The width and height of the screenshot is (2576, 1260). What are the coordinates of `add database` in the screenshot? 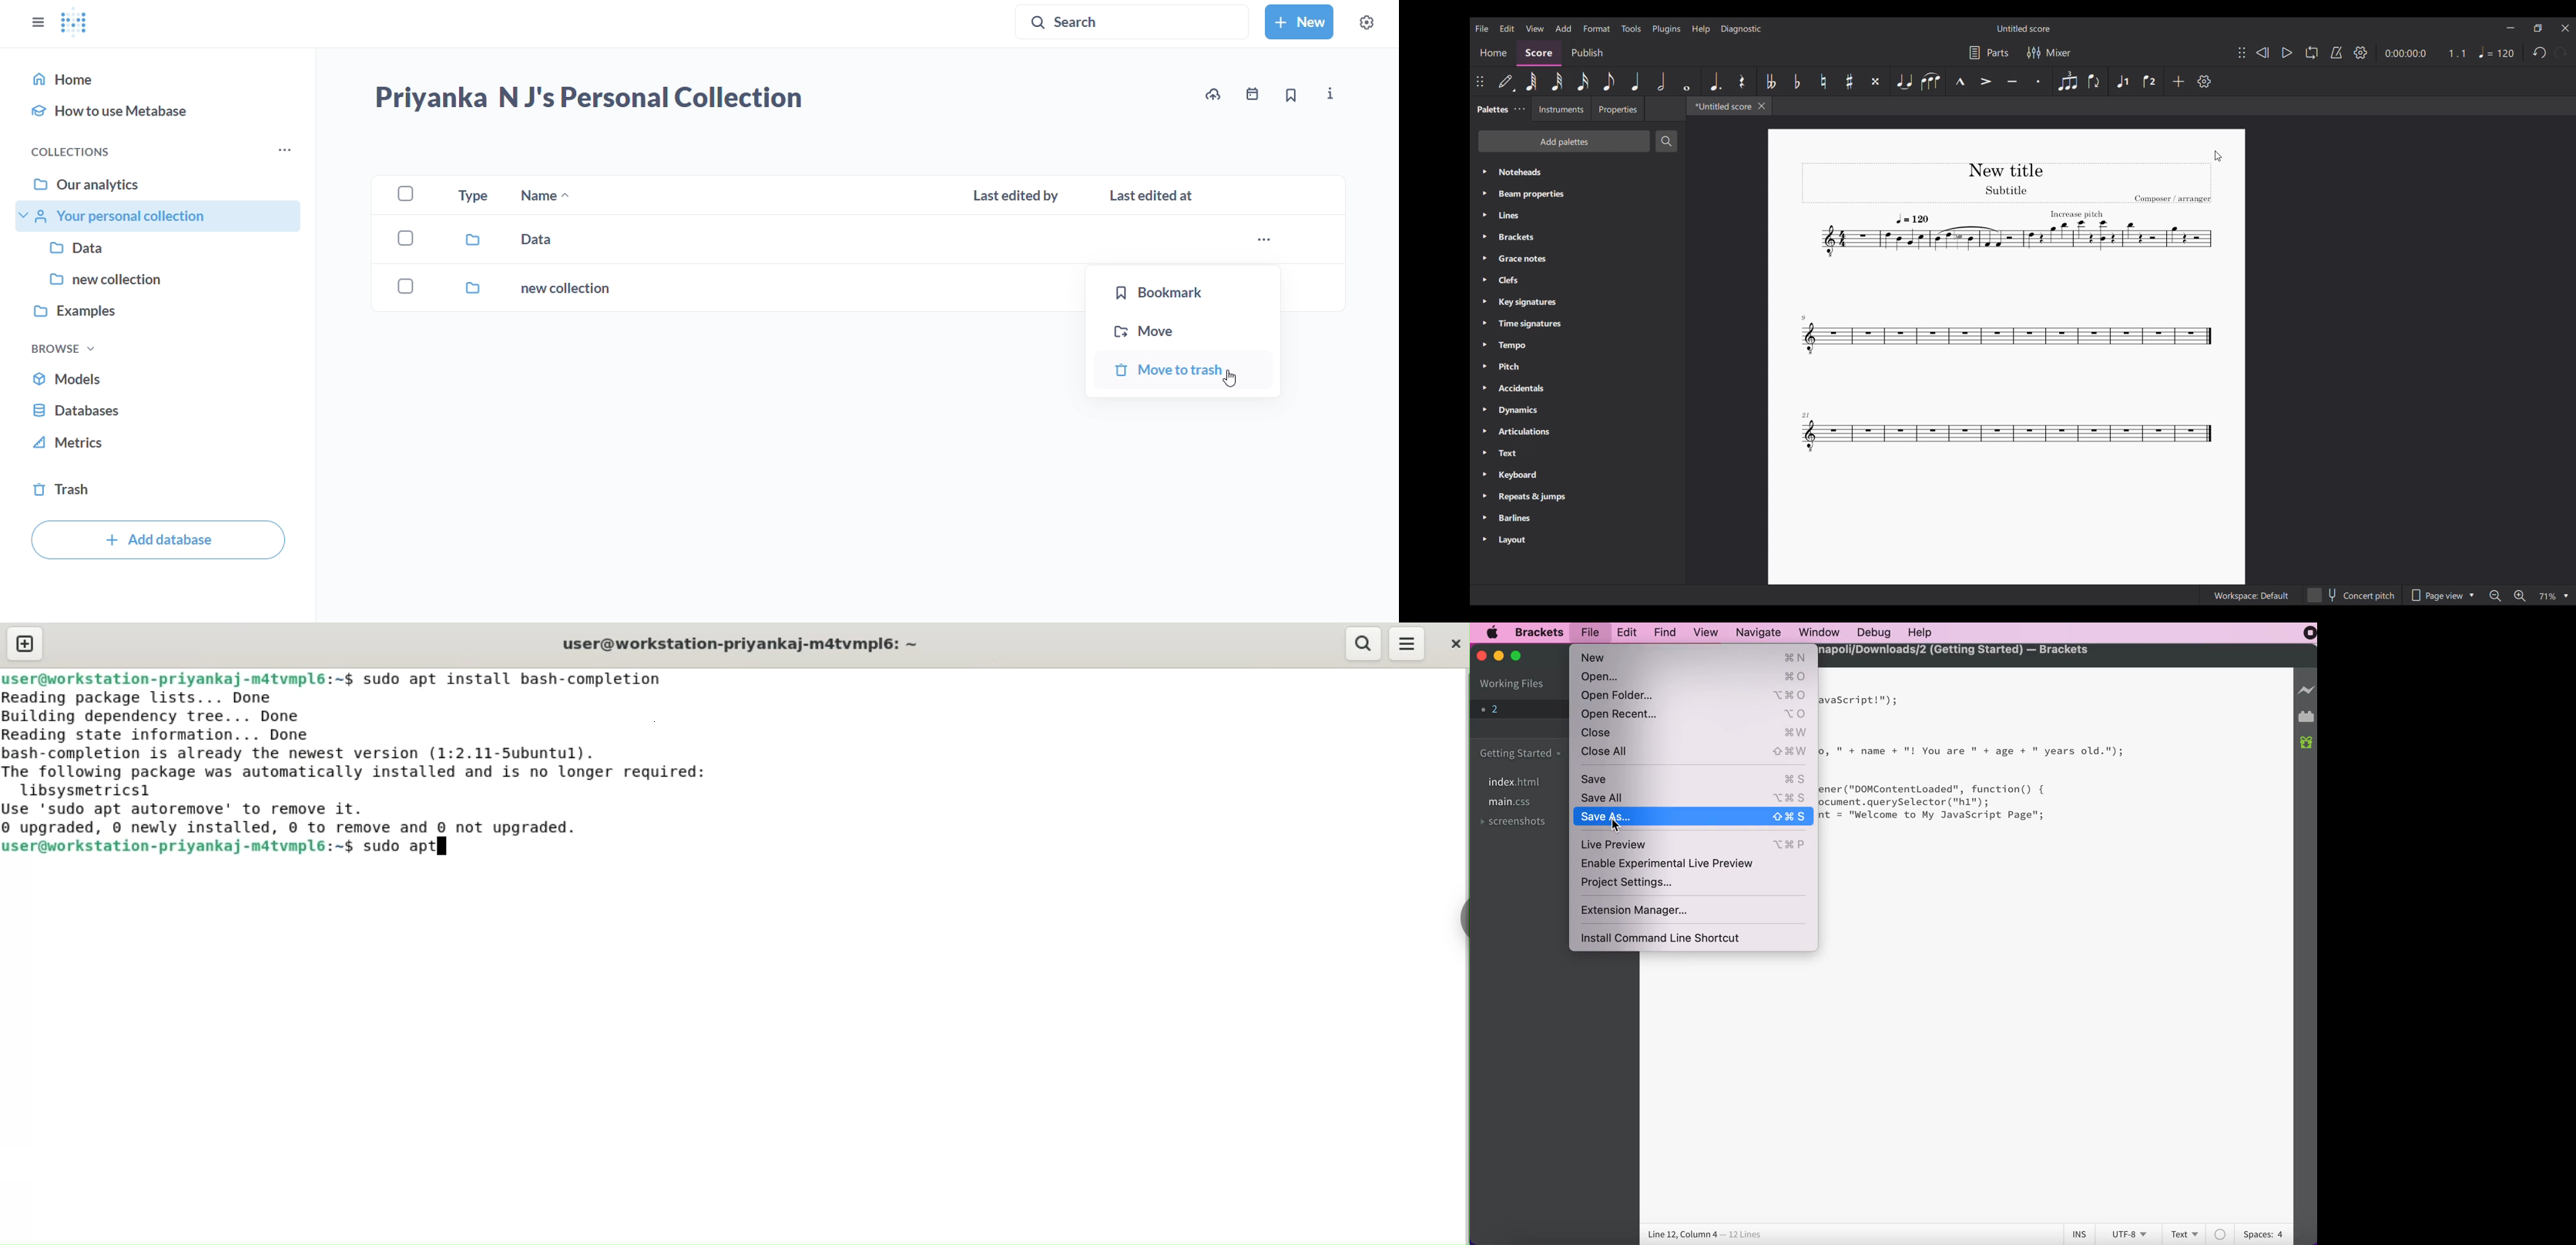 It's located at (157, 539).